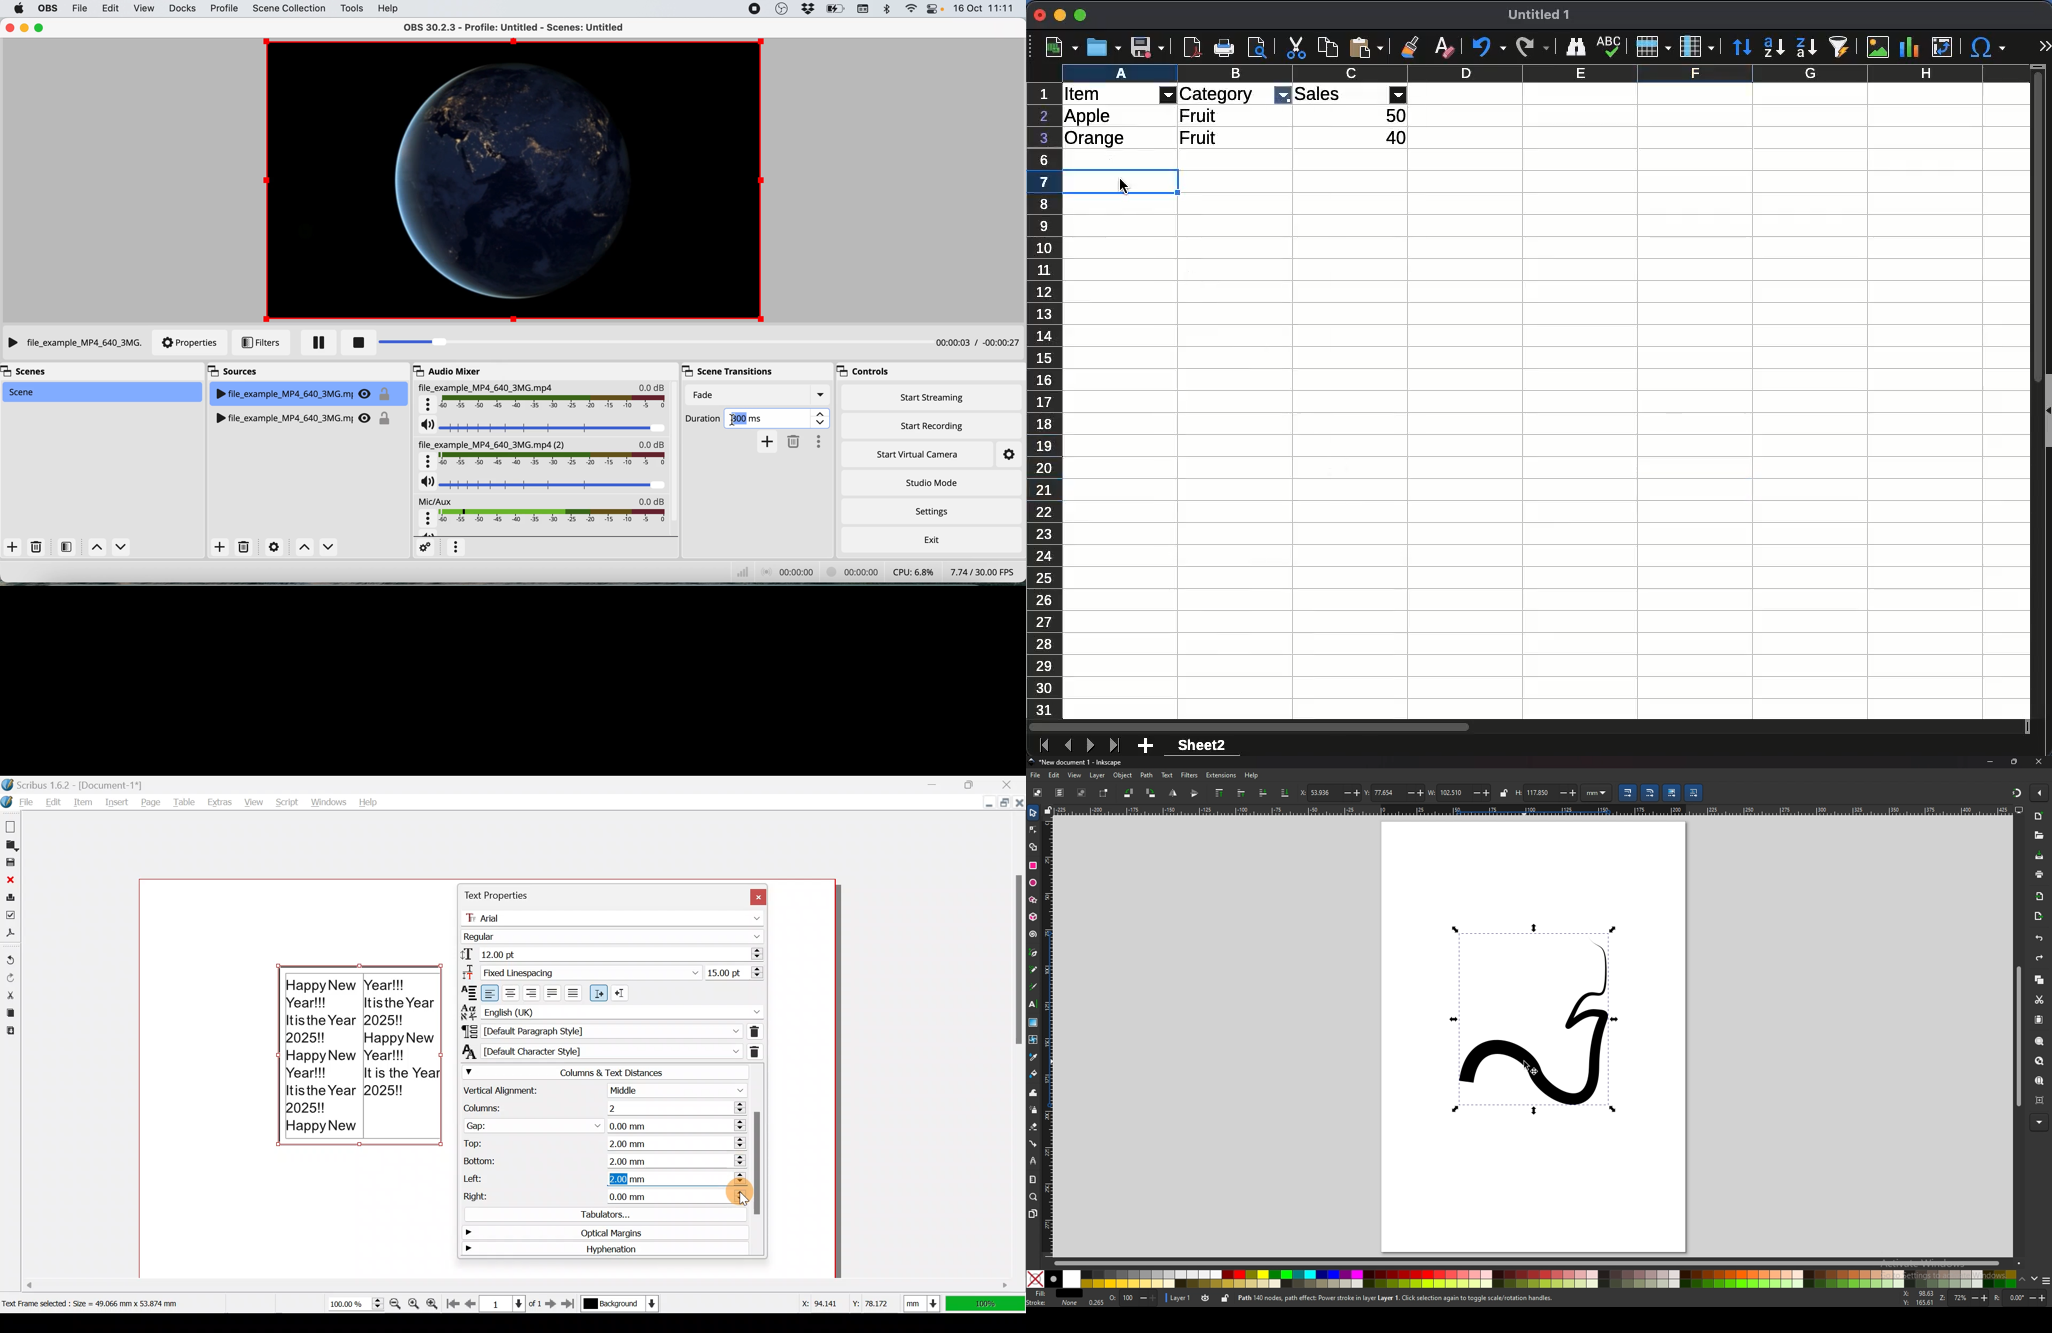  I want to click on file, so click(78, 9).